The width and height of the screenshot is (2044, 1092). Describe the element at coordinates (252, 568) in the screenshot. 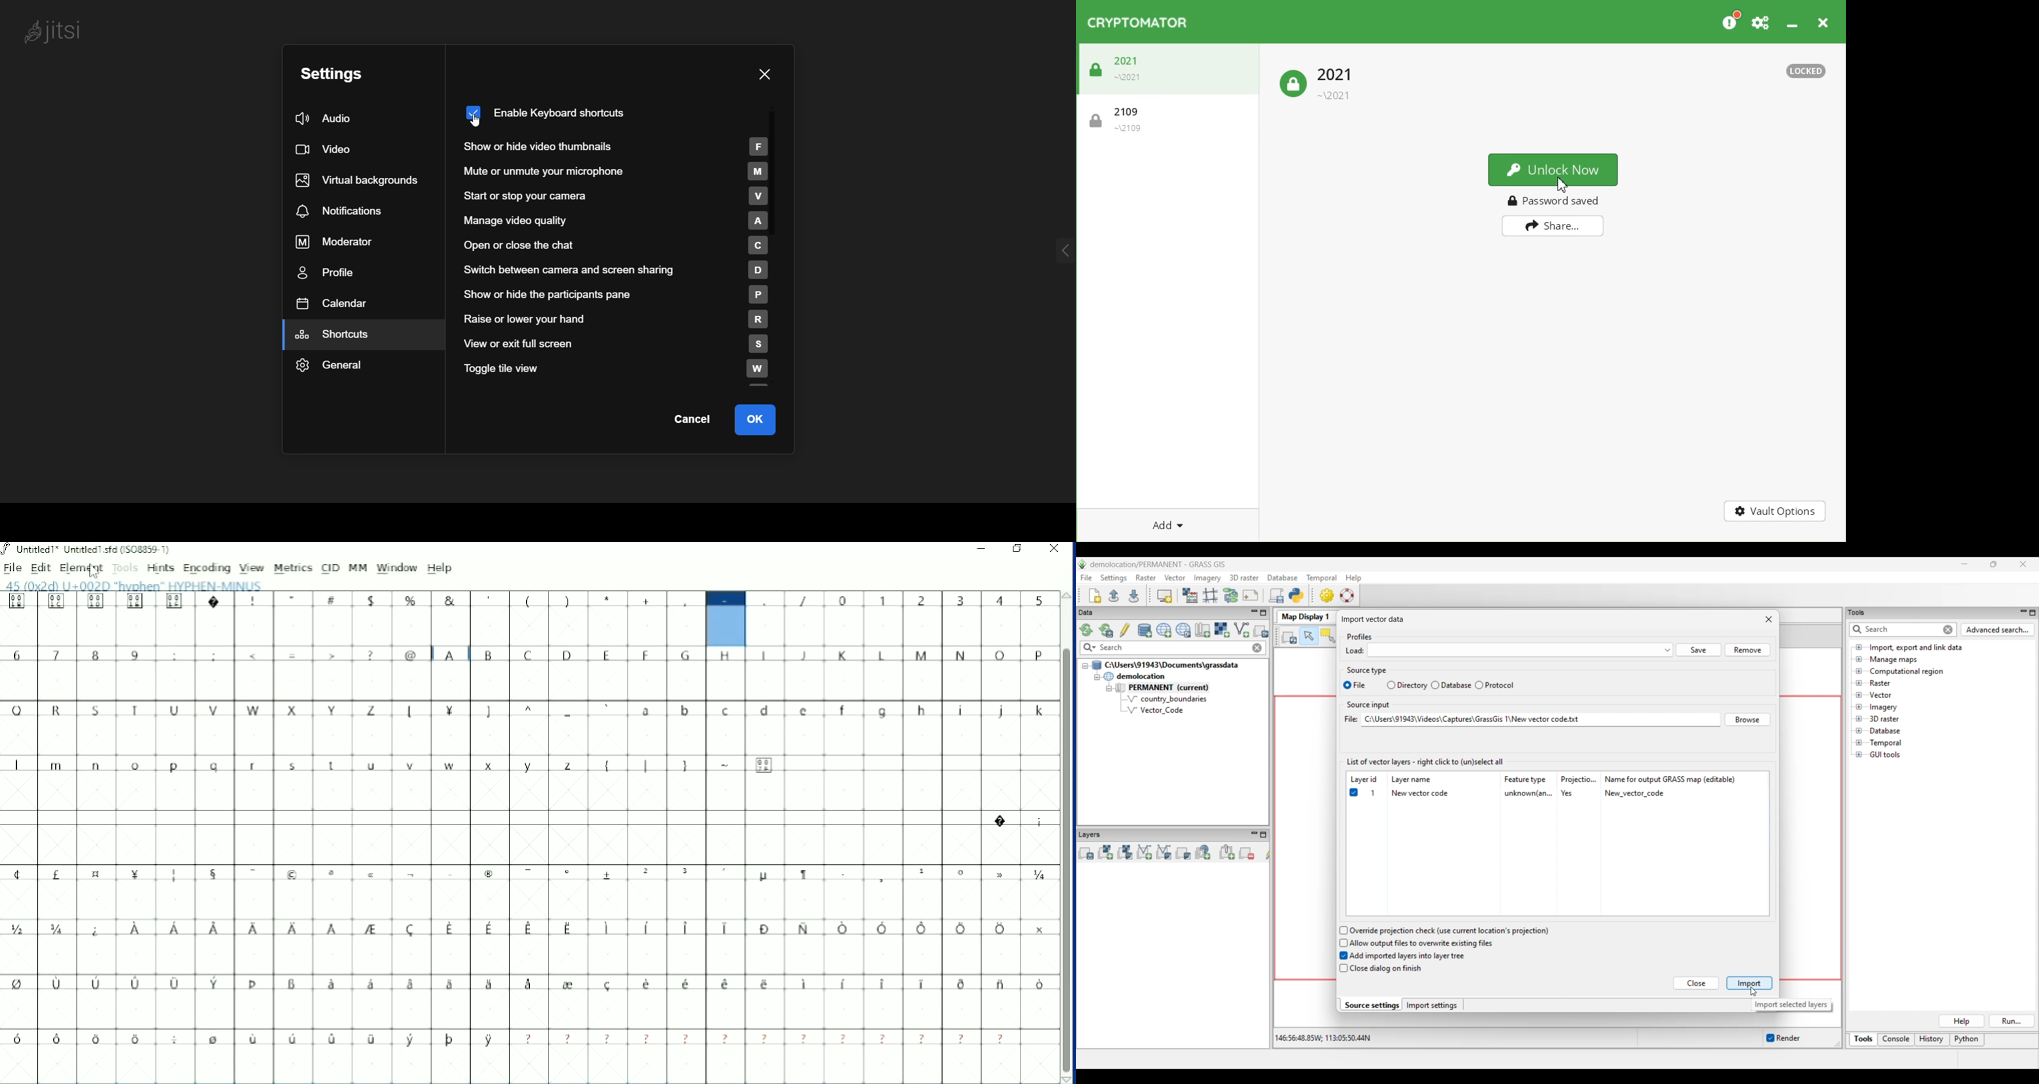

I see `View` at that location.